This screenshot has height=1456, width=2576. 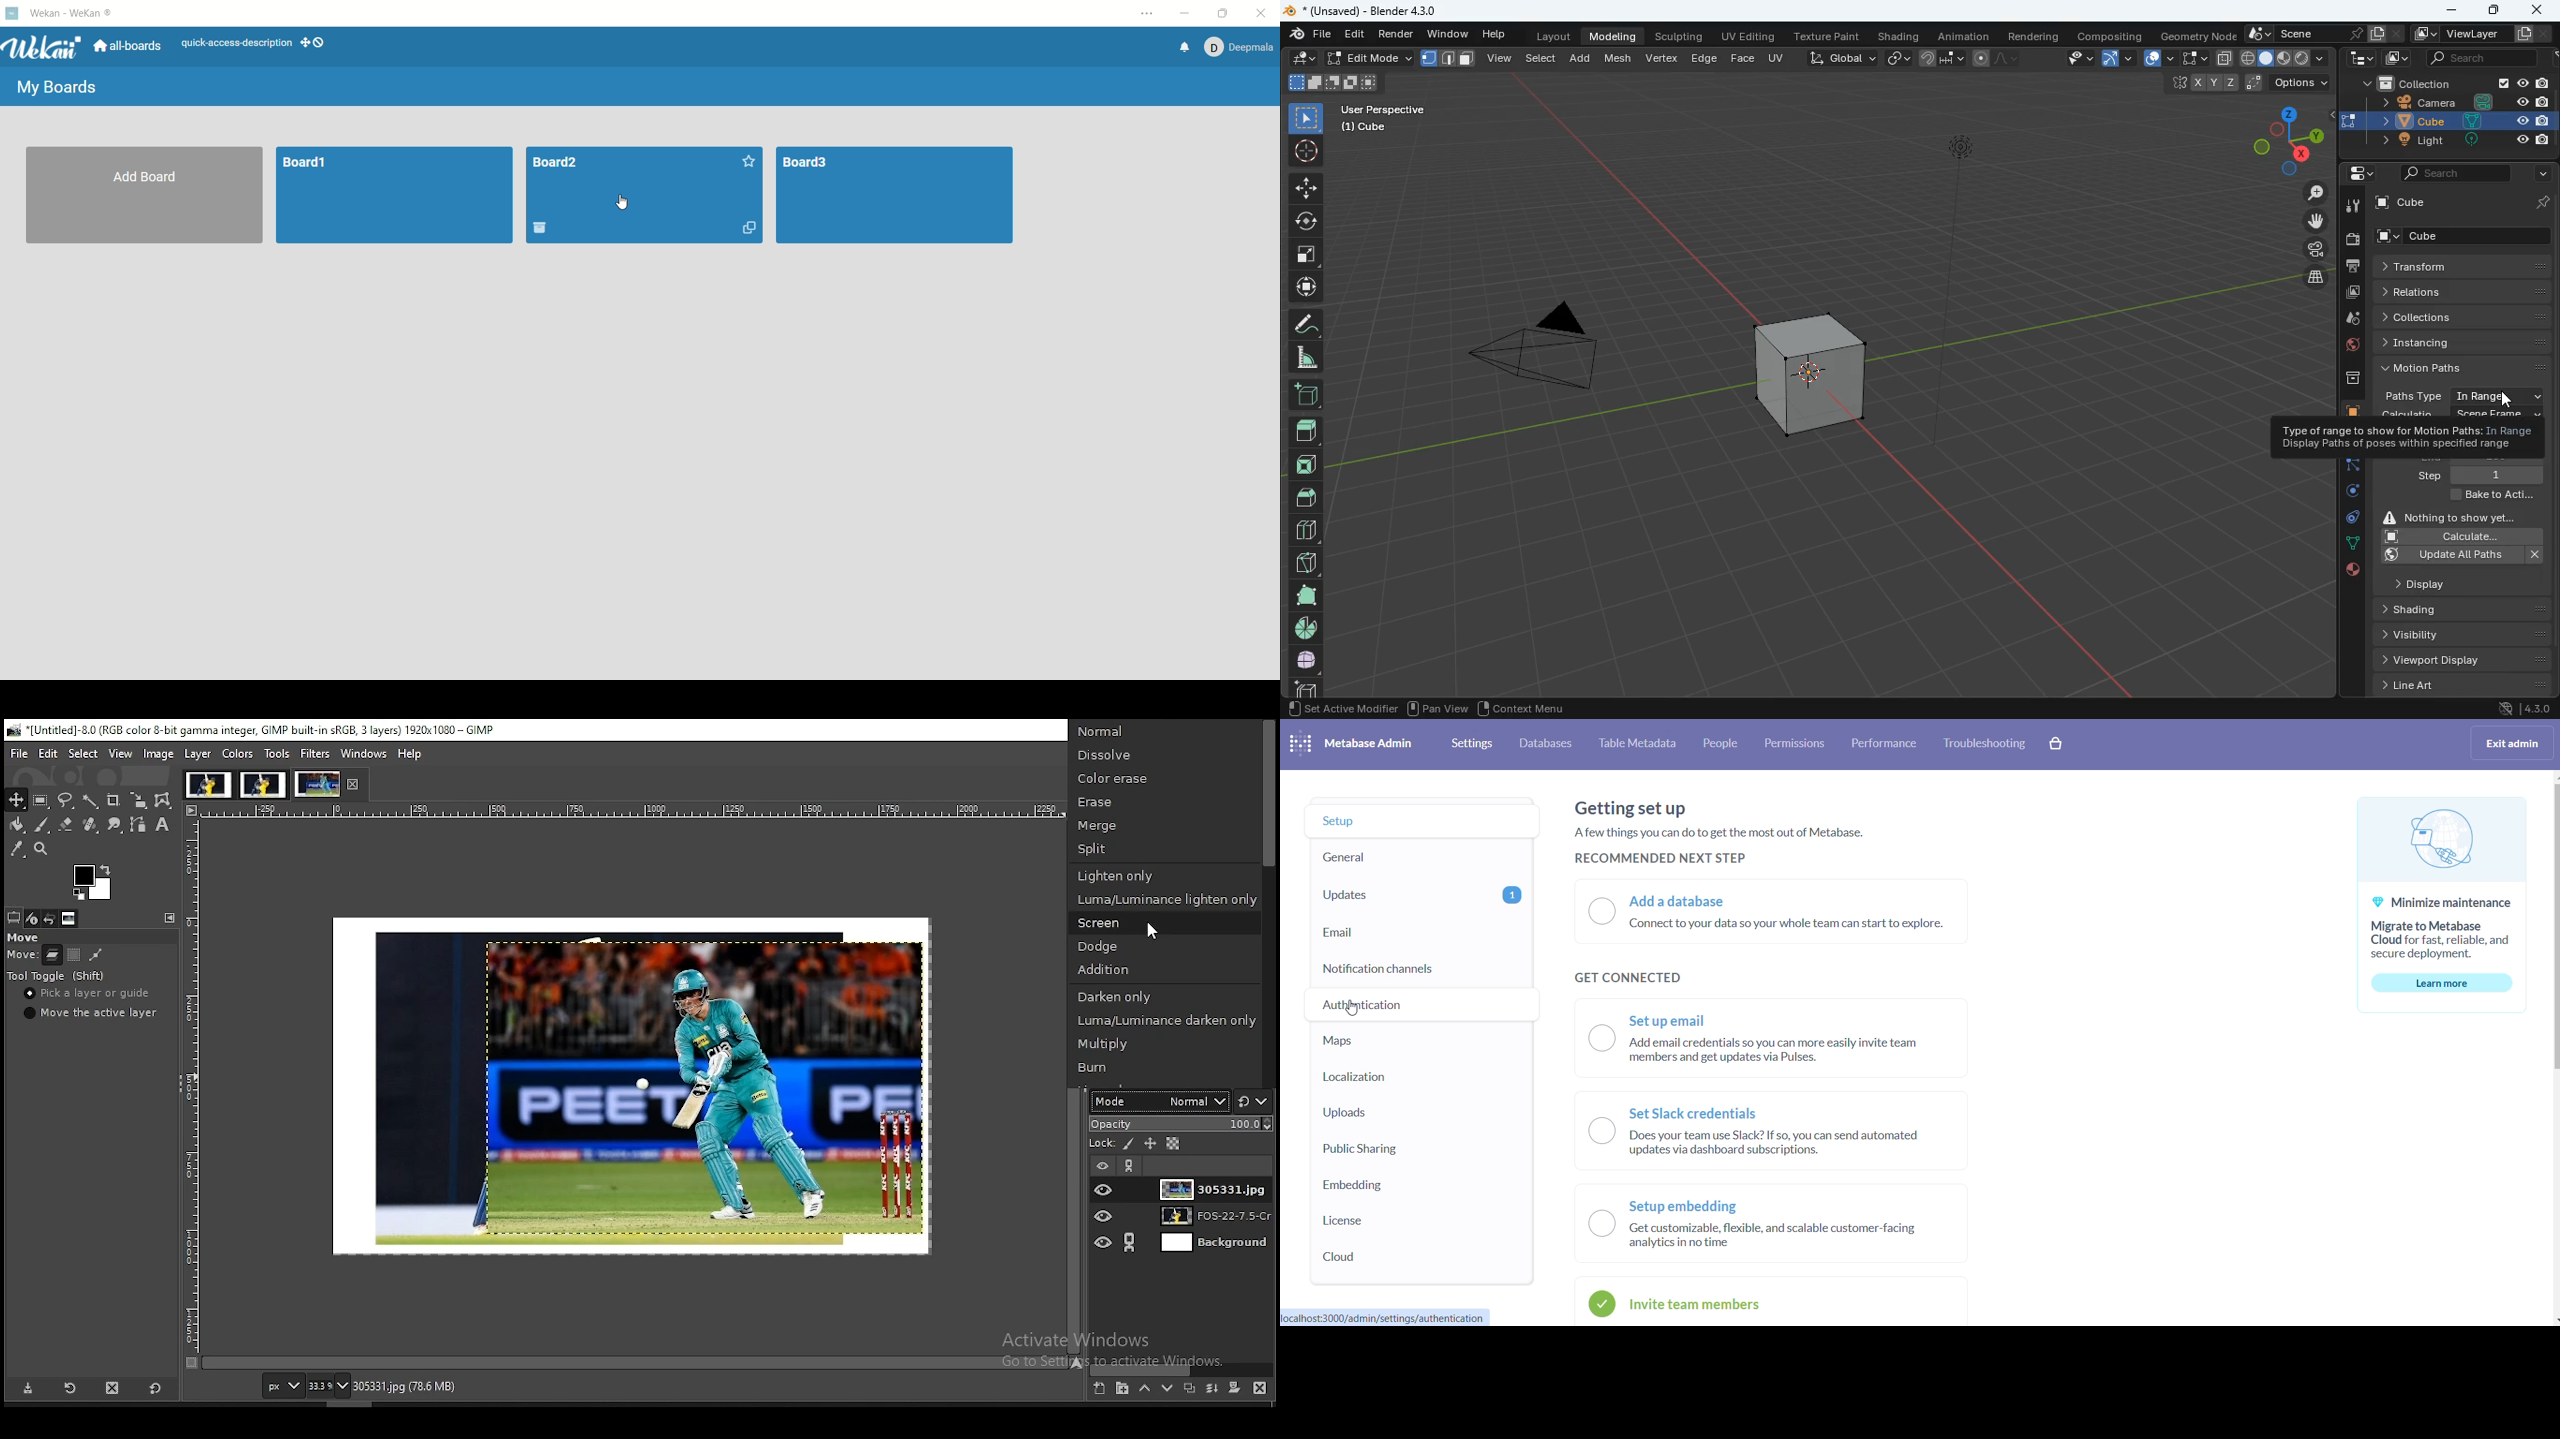 I want to click on settings, so click(x=2355, y=174).